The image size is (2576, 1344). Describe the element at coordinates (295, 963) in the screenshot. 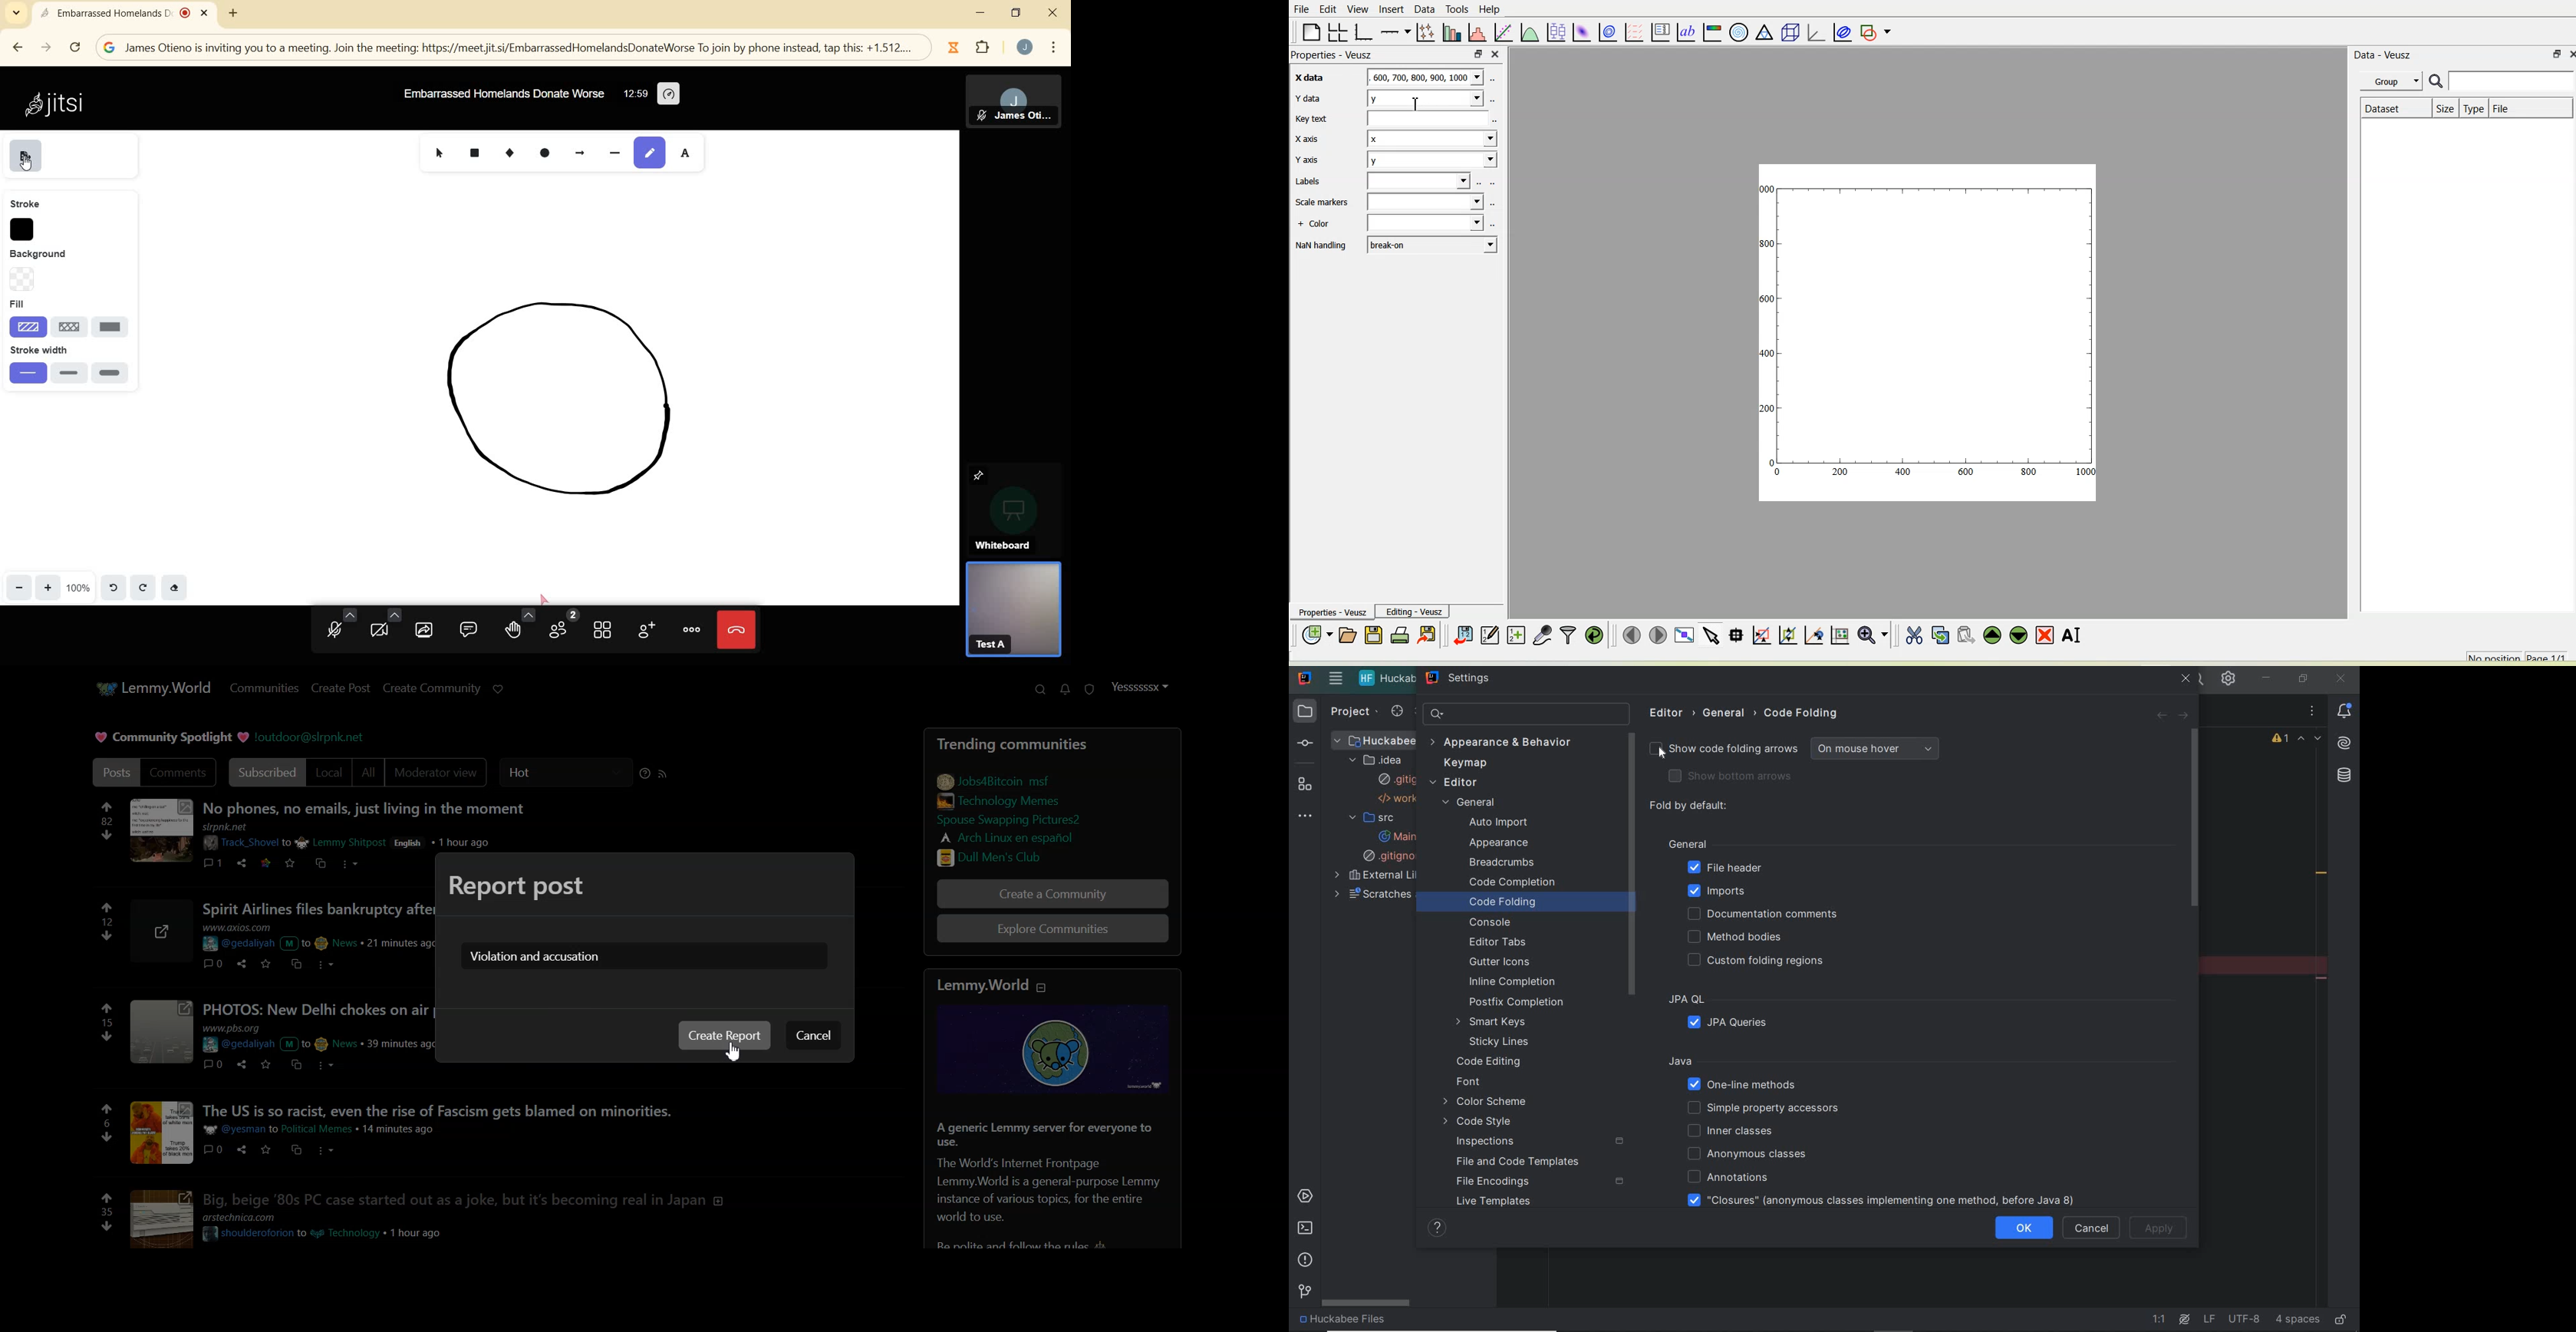

I see `cross post` at that location.